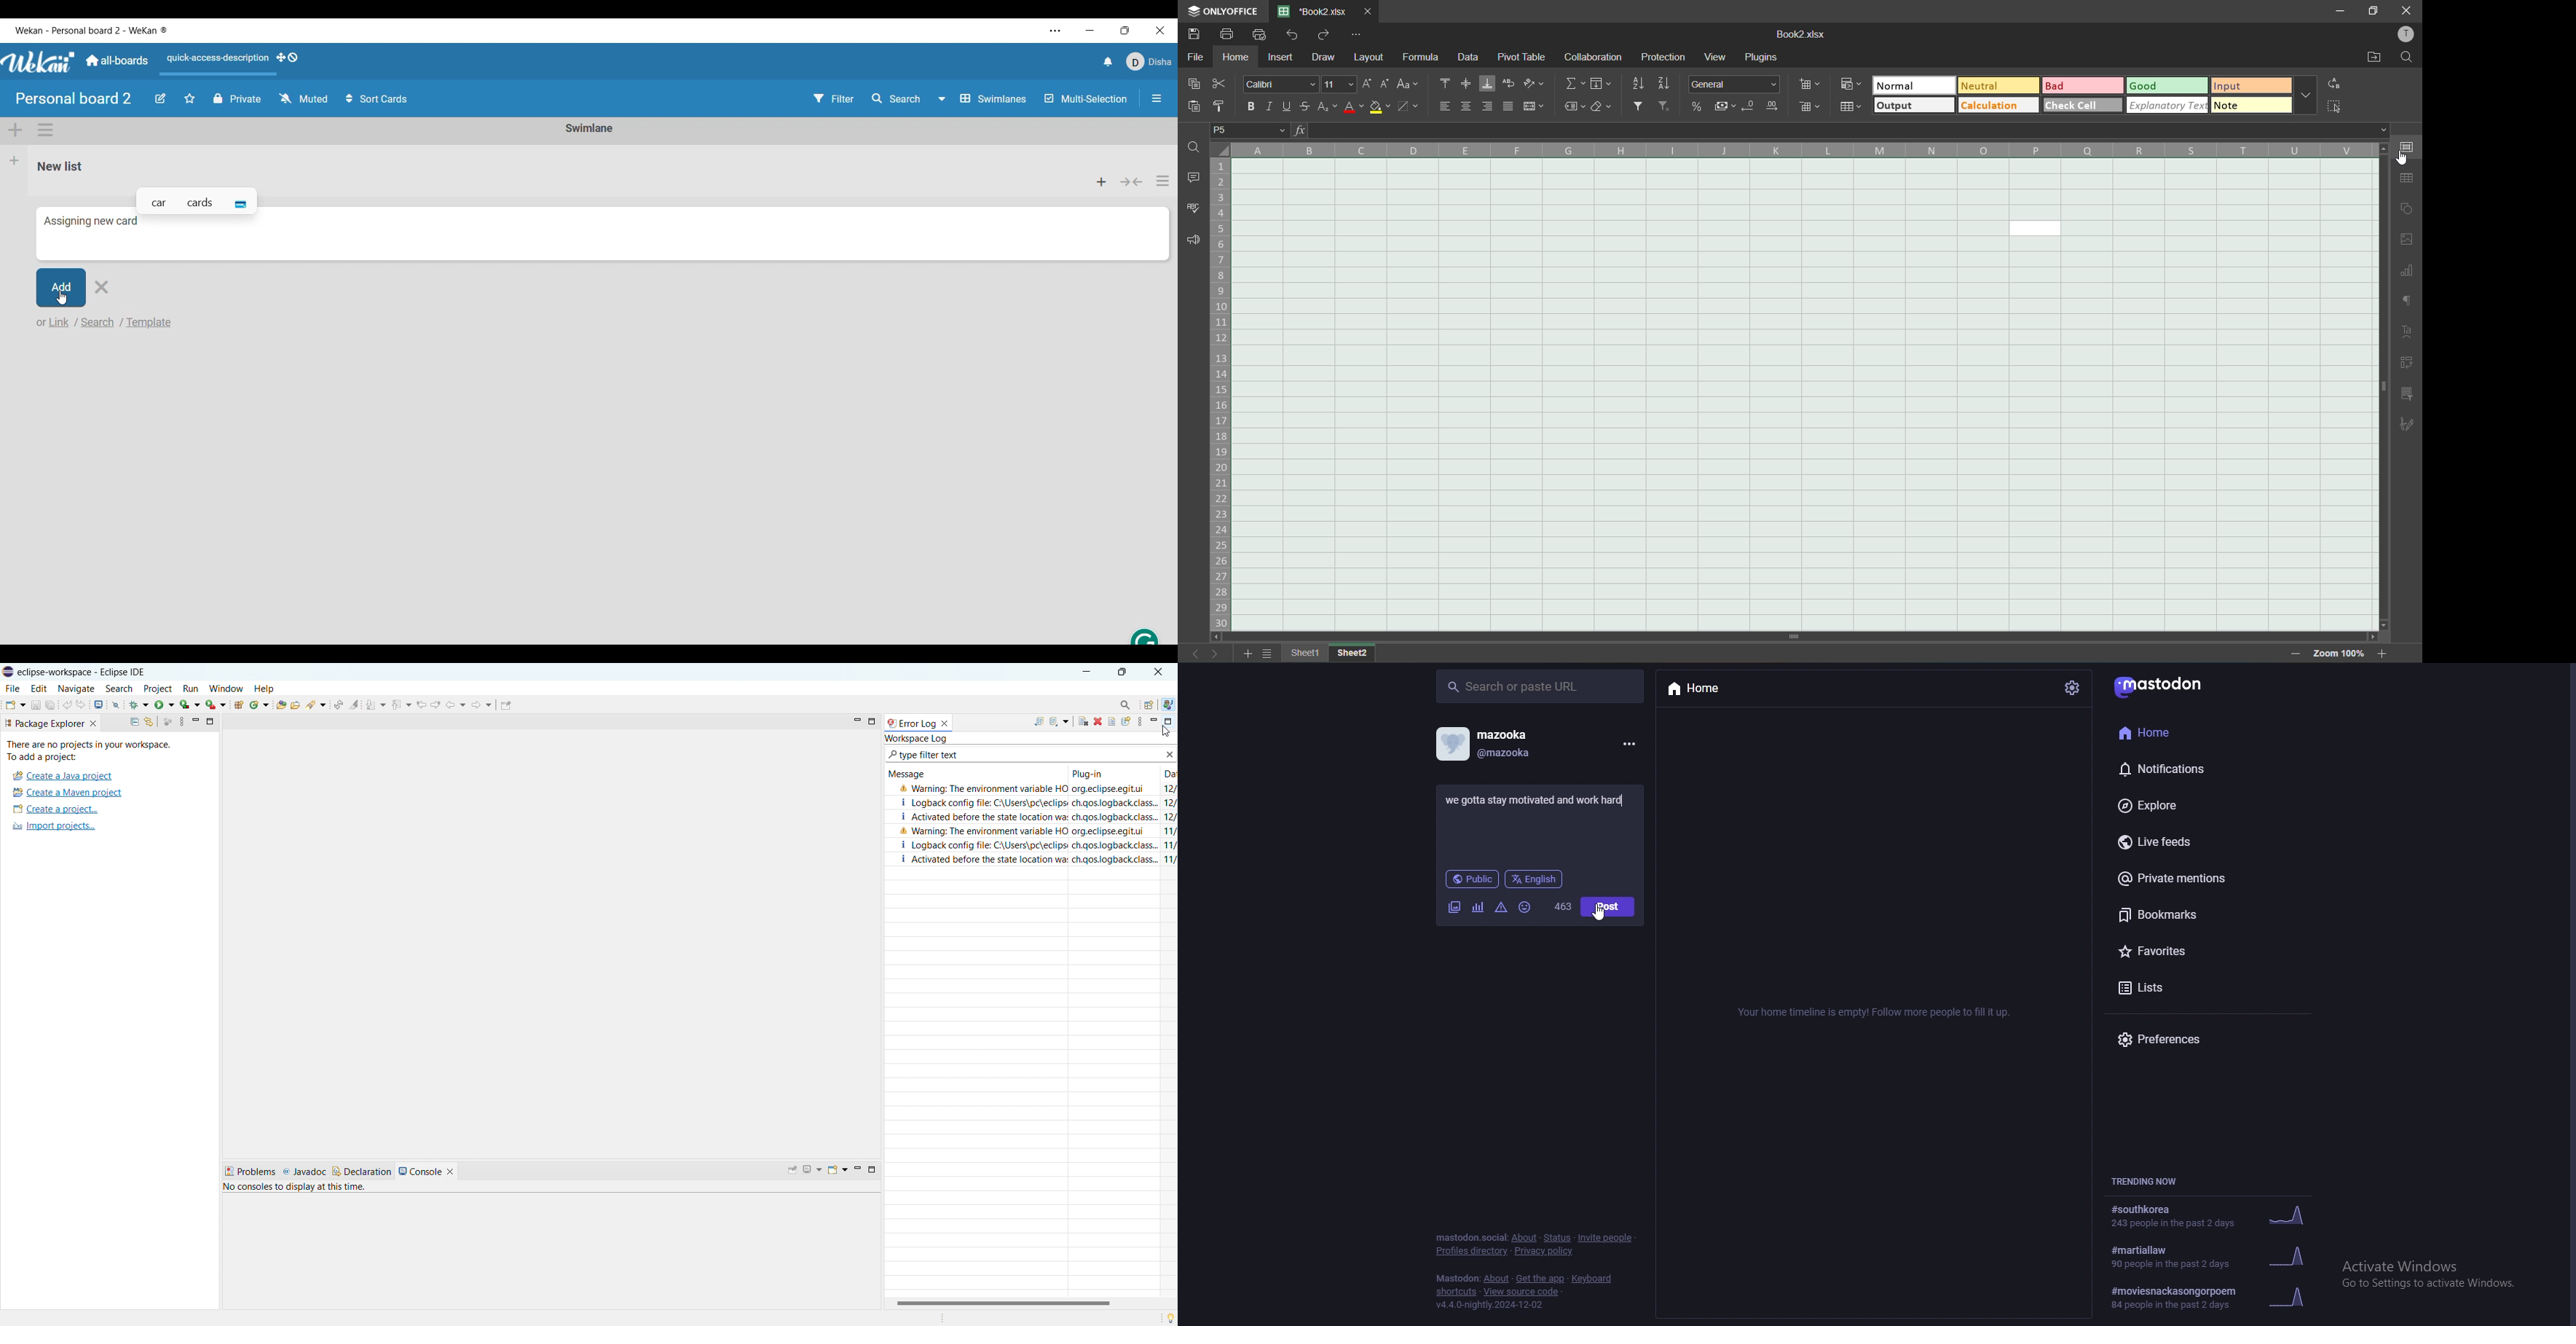 Image resolution: width=2576 pixels, height=1344 pixels. What do you see at coordinates (87, 672) in the screenshot?
I see `eclipse-workspace - Eclipse IDE` at bounding box center [87, 672].